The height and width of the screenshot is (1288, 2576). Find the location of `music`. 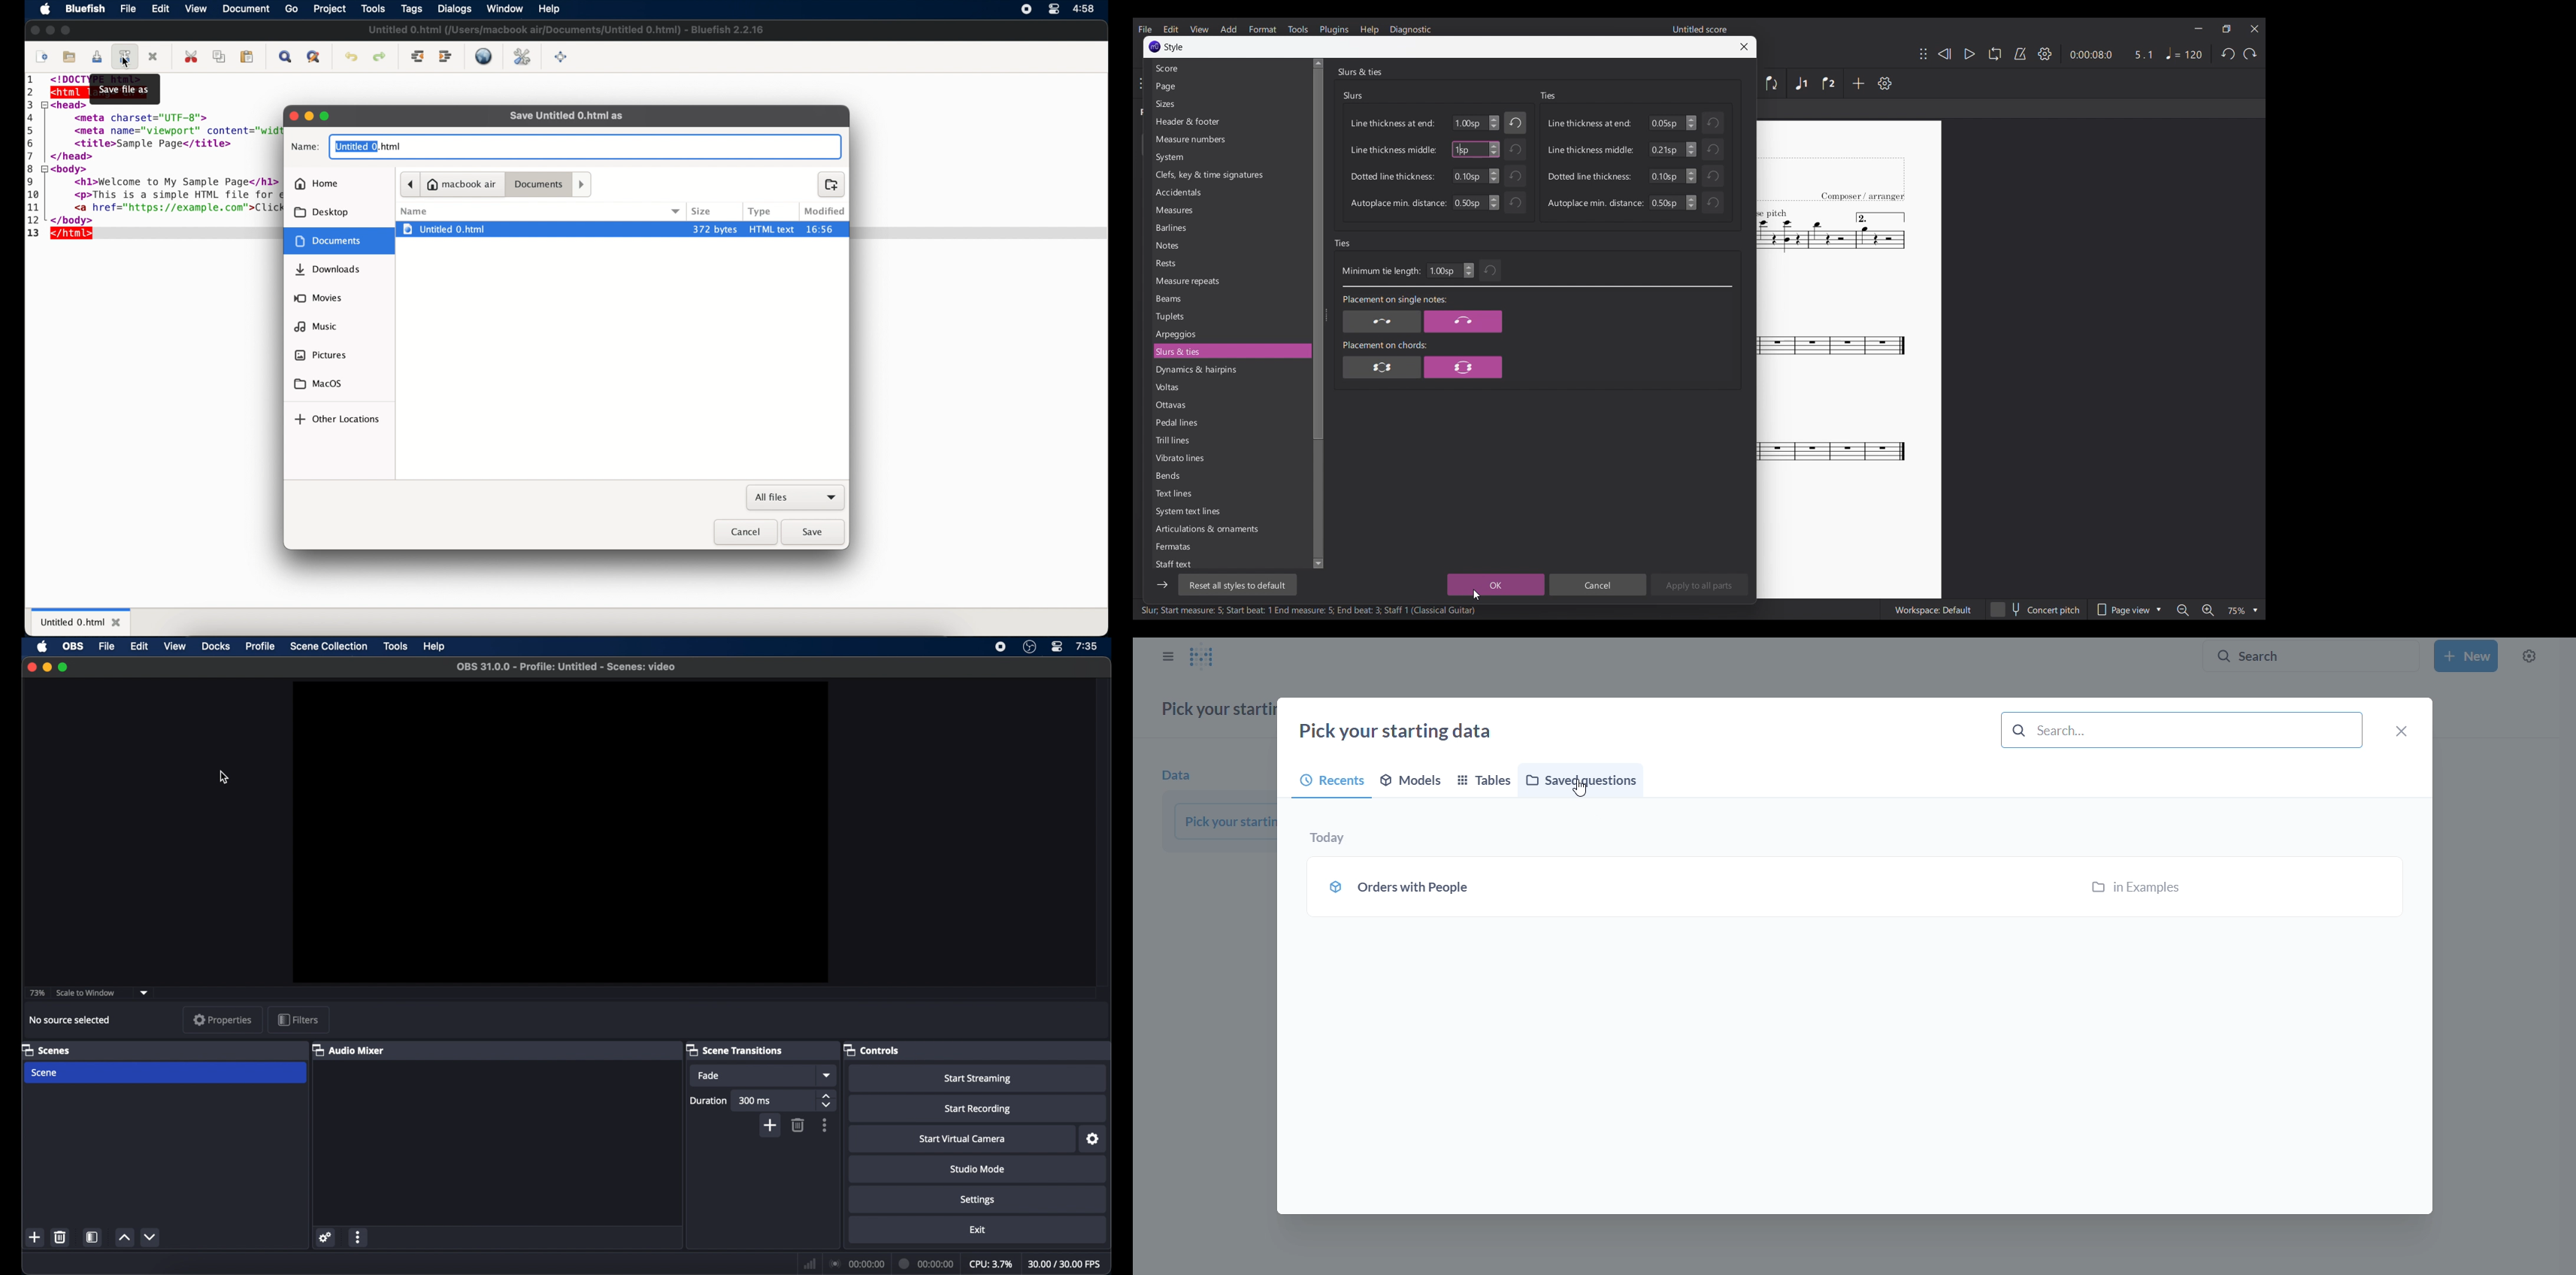

music is located at coordinates (316, 326).